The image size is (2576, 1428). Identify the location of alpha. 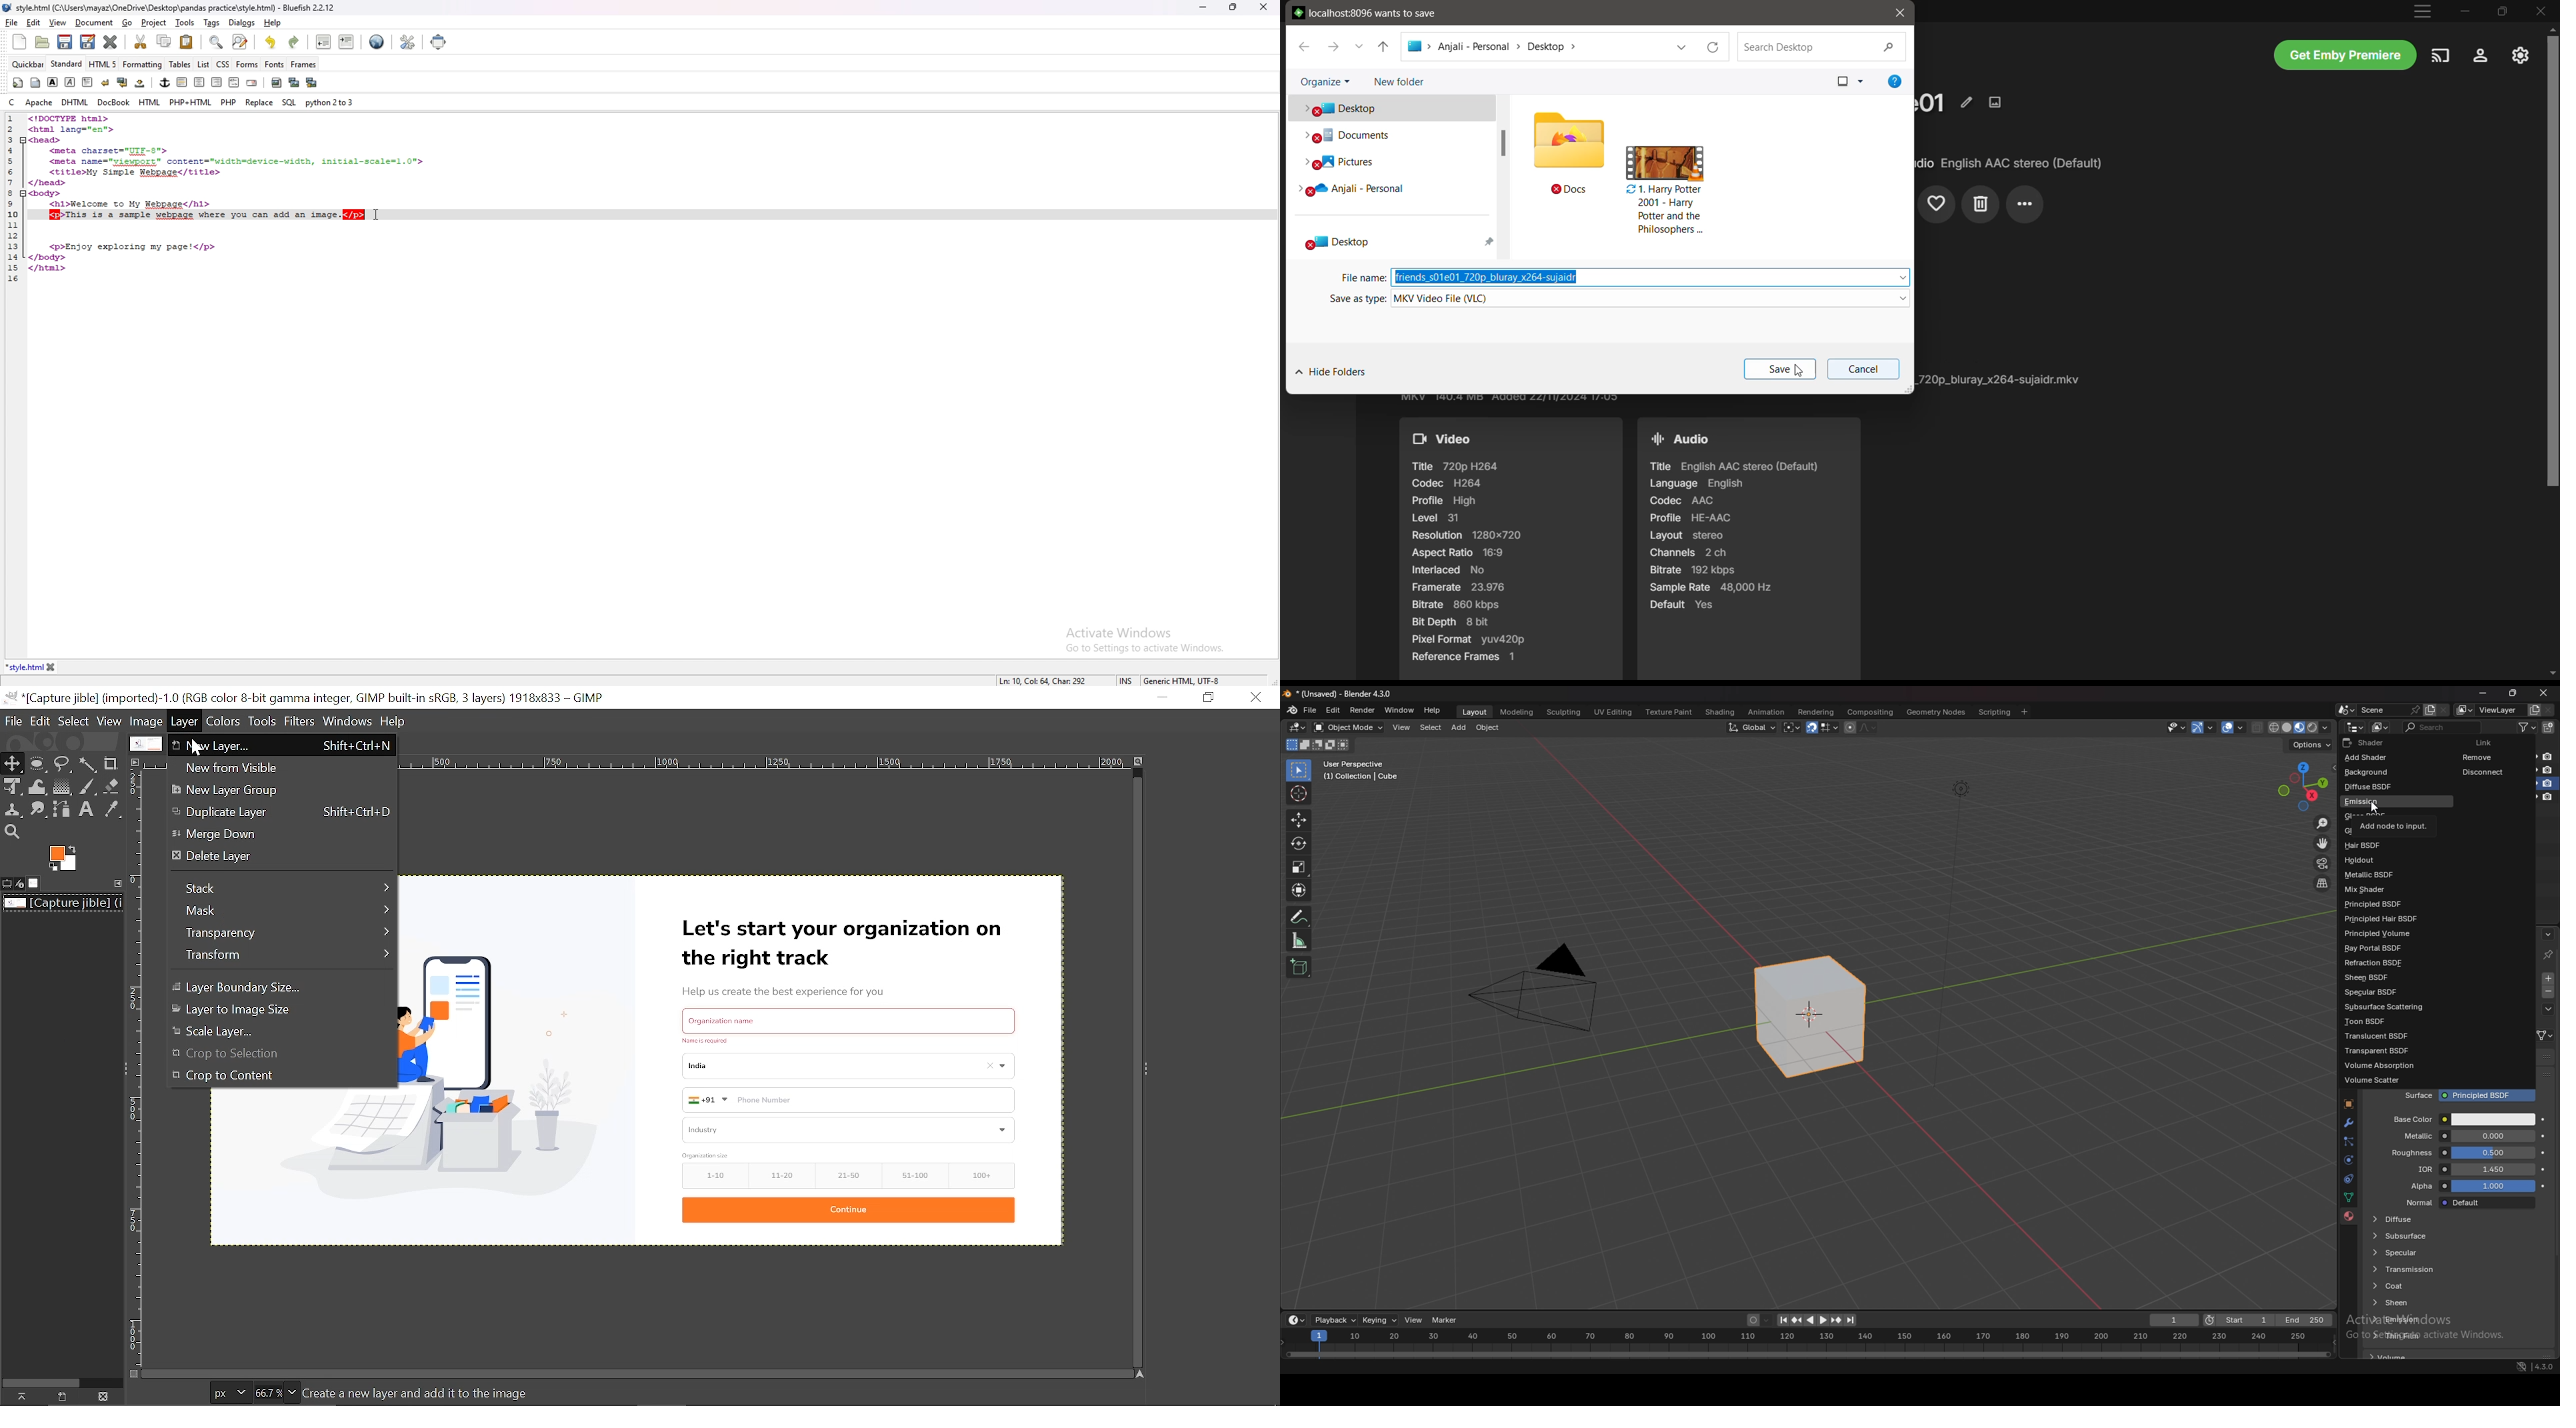
(2465, 1187).